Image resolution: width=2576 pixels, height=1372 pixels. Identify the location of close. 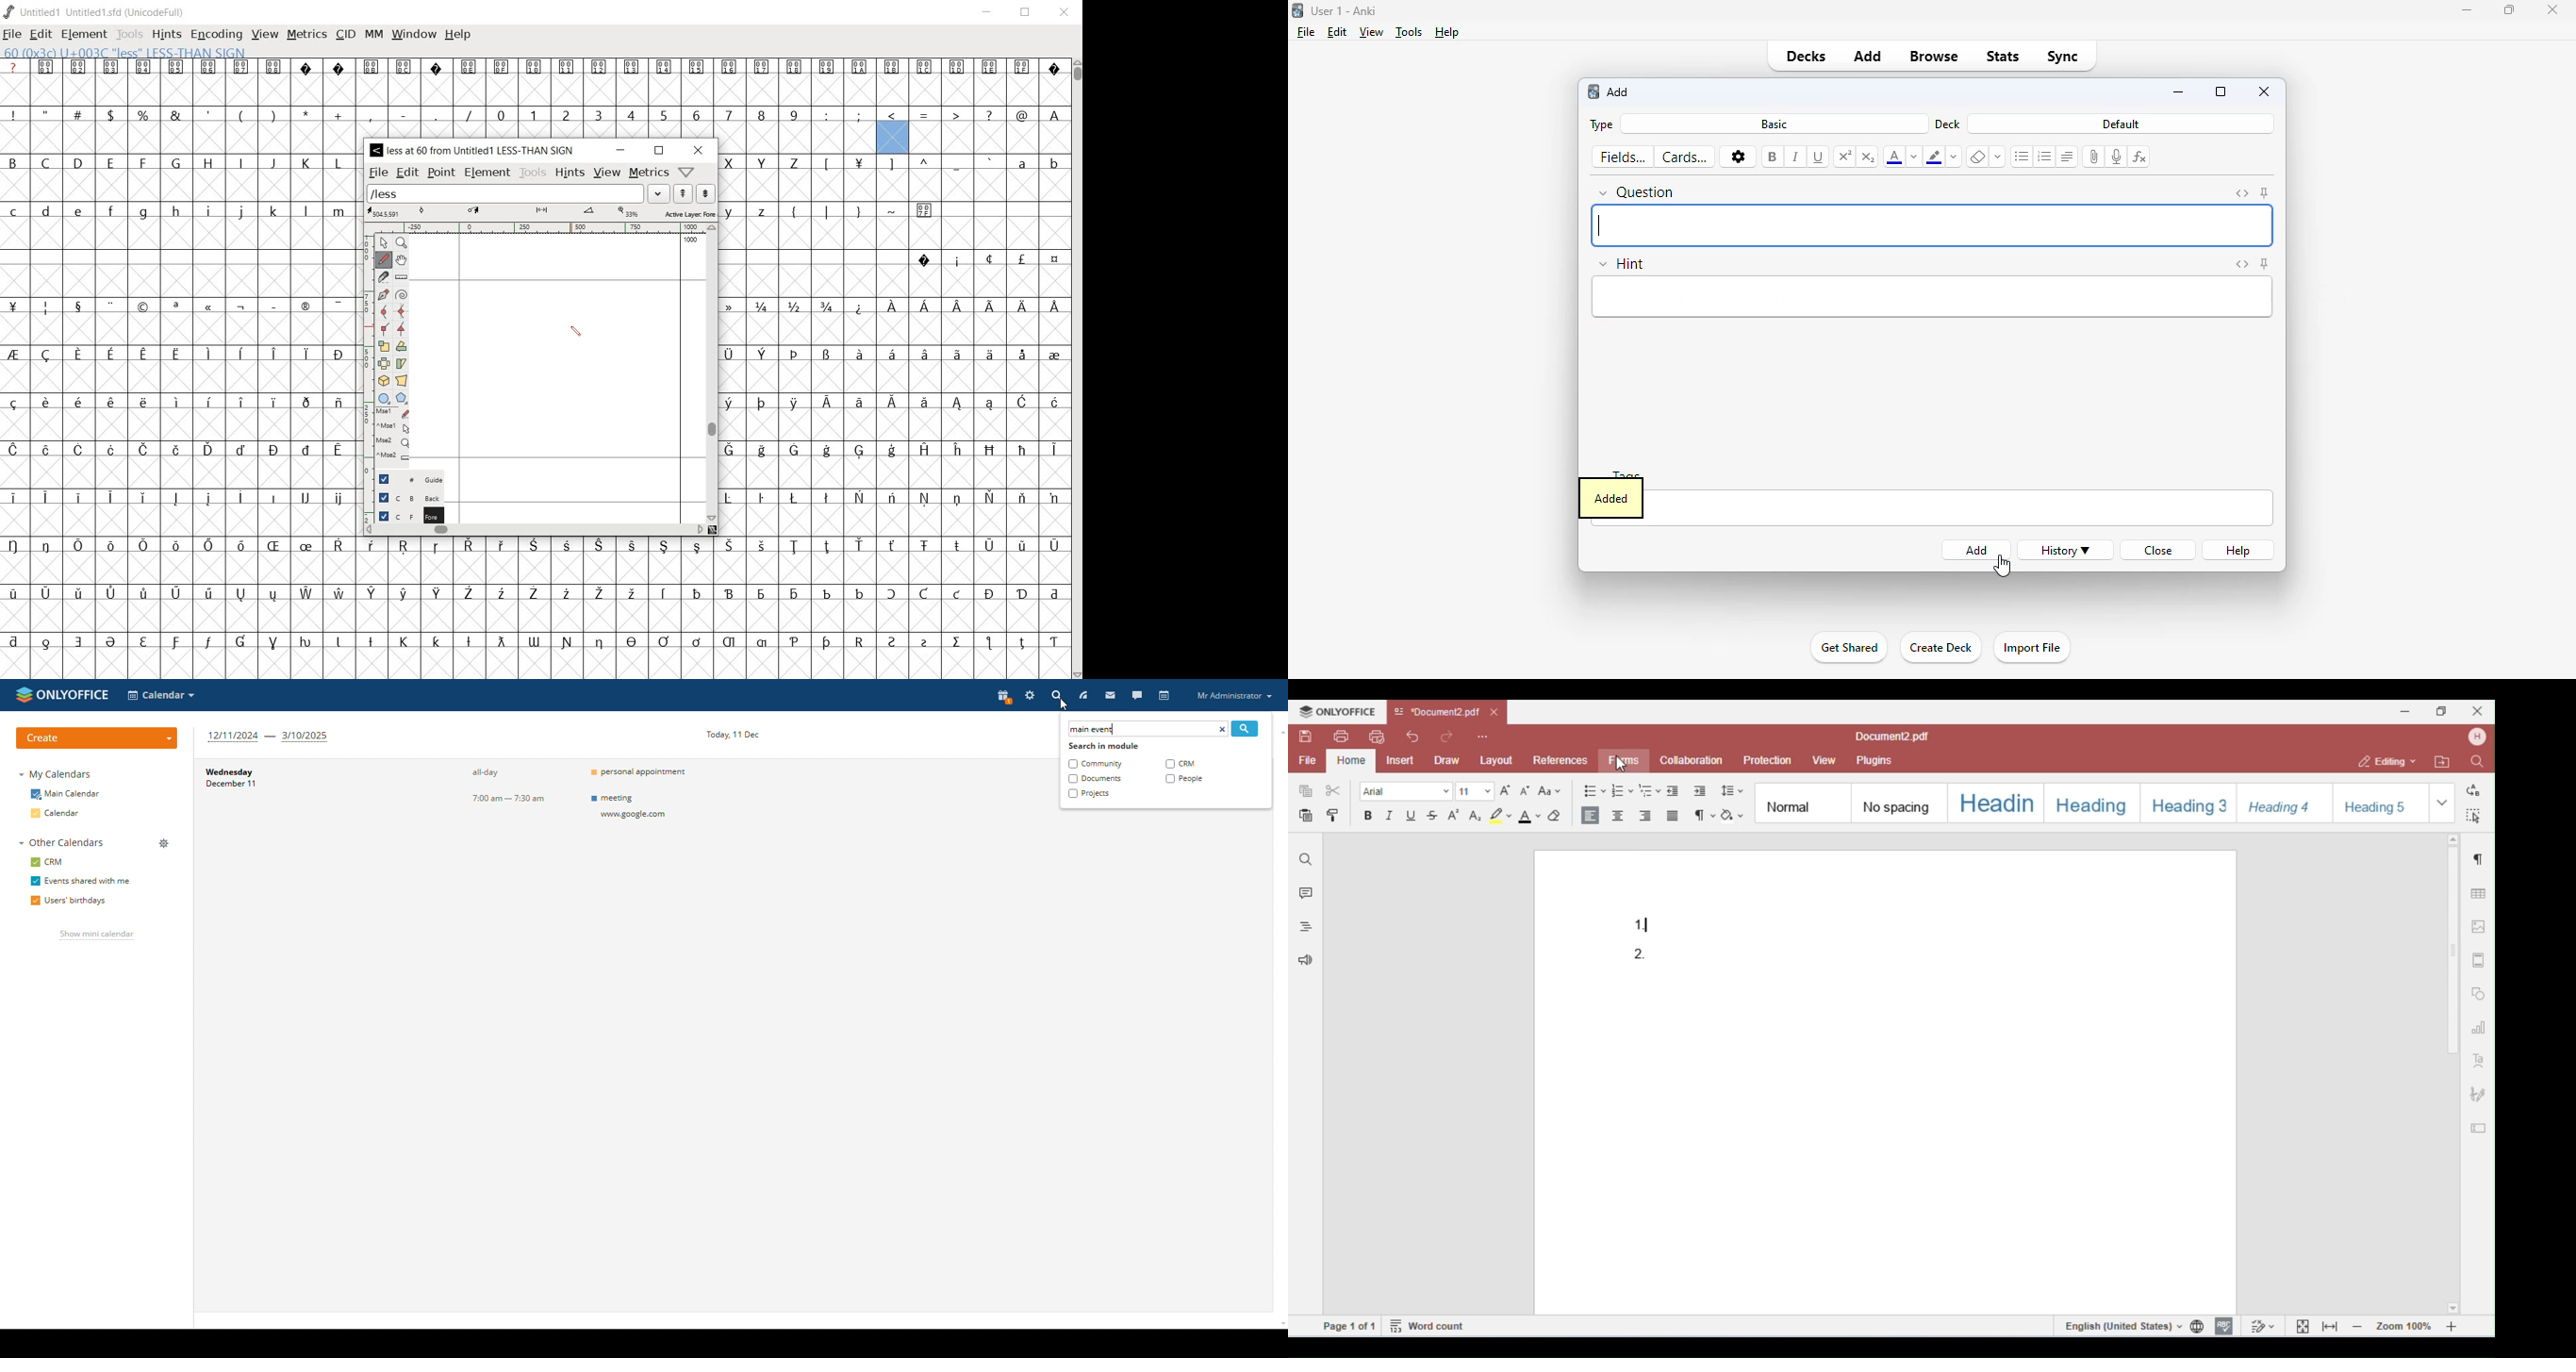
(2265, 91).